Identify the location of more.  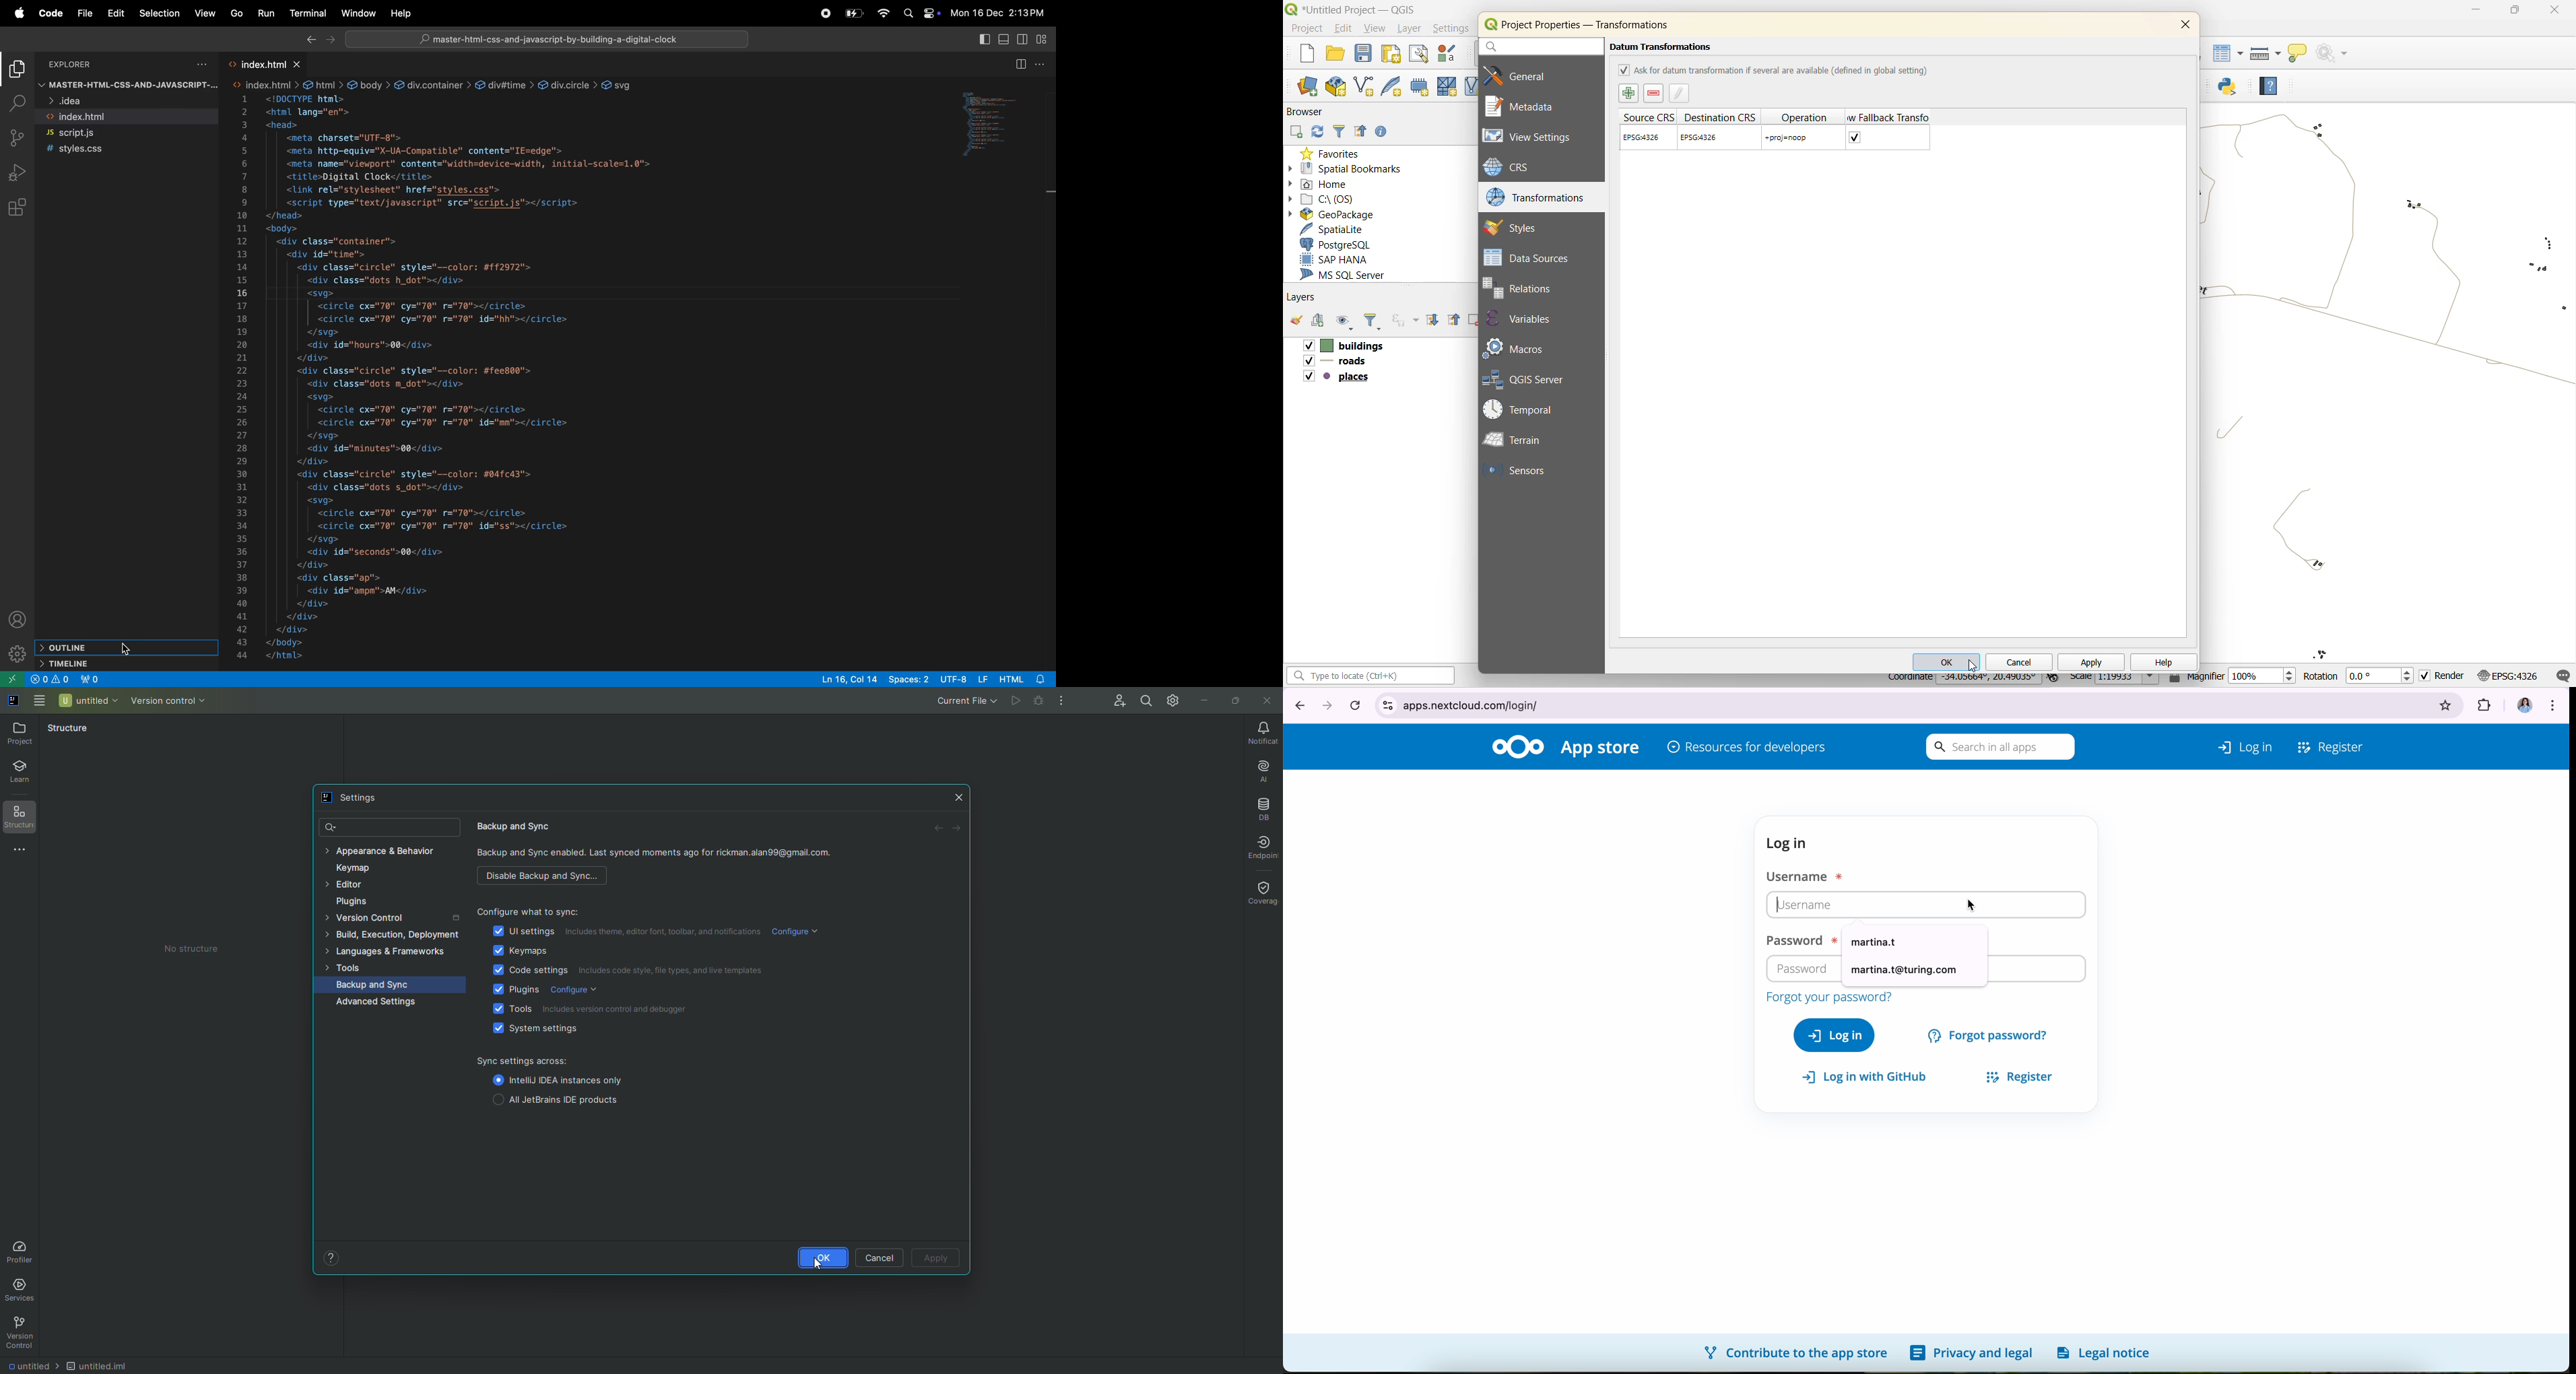
(2555, 703).